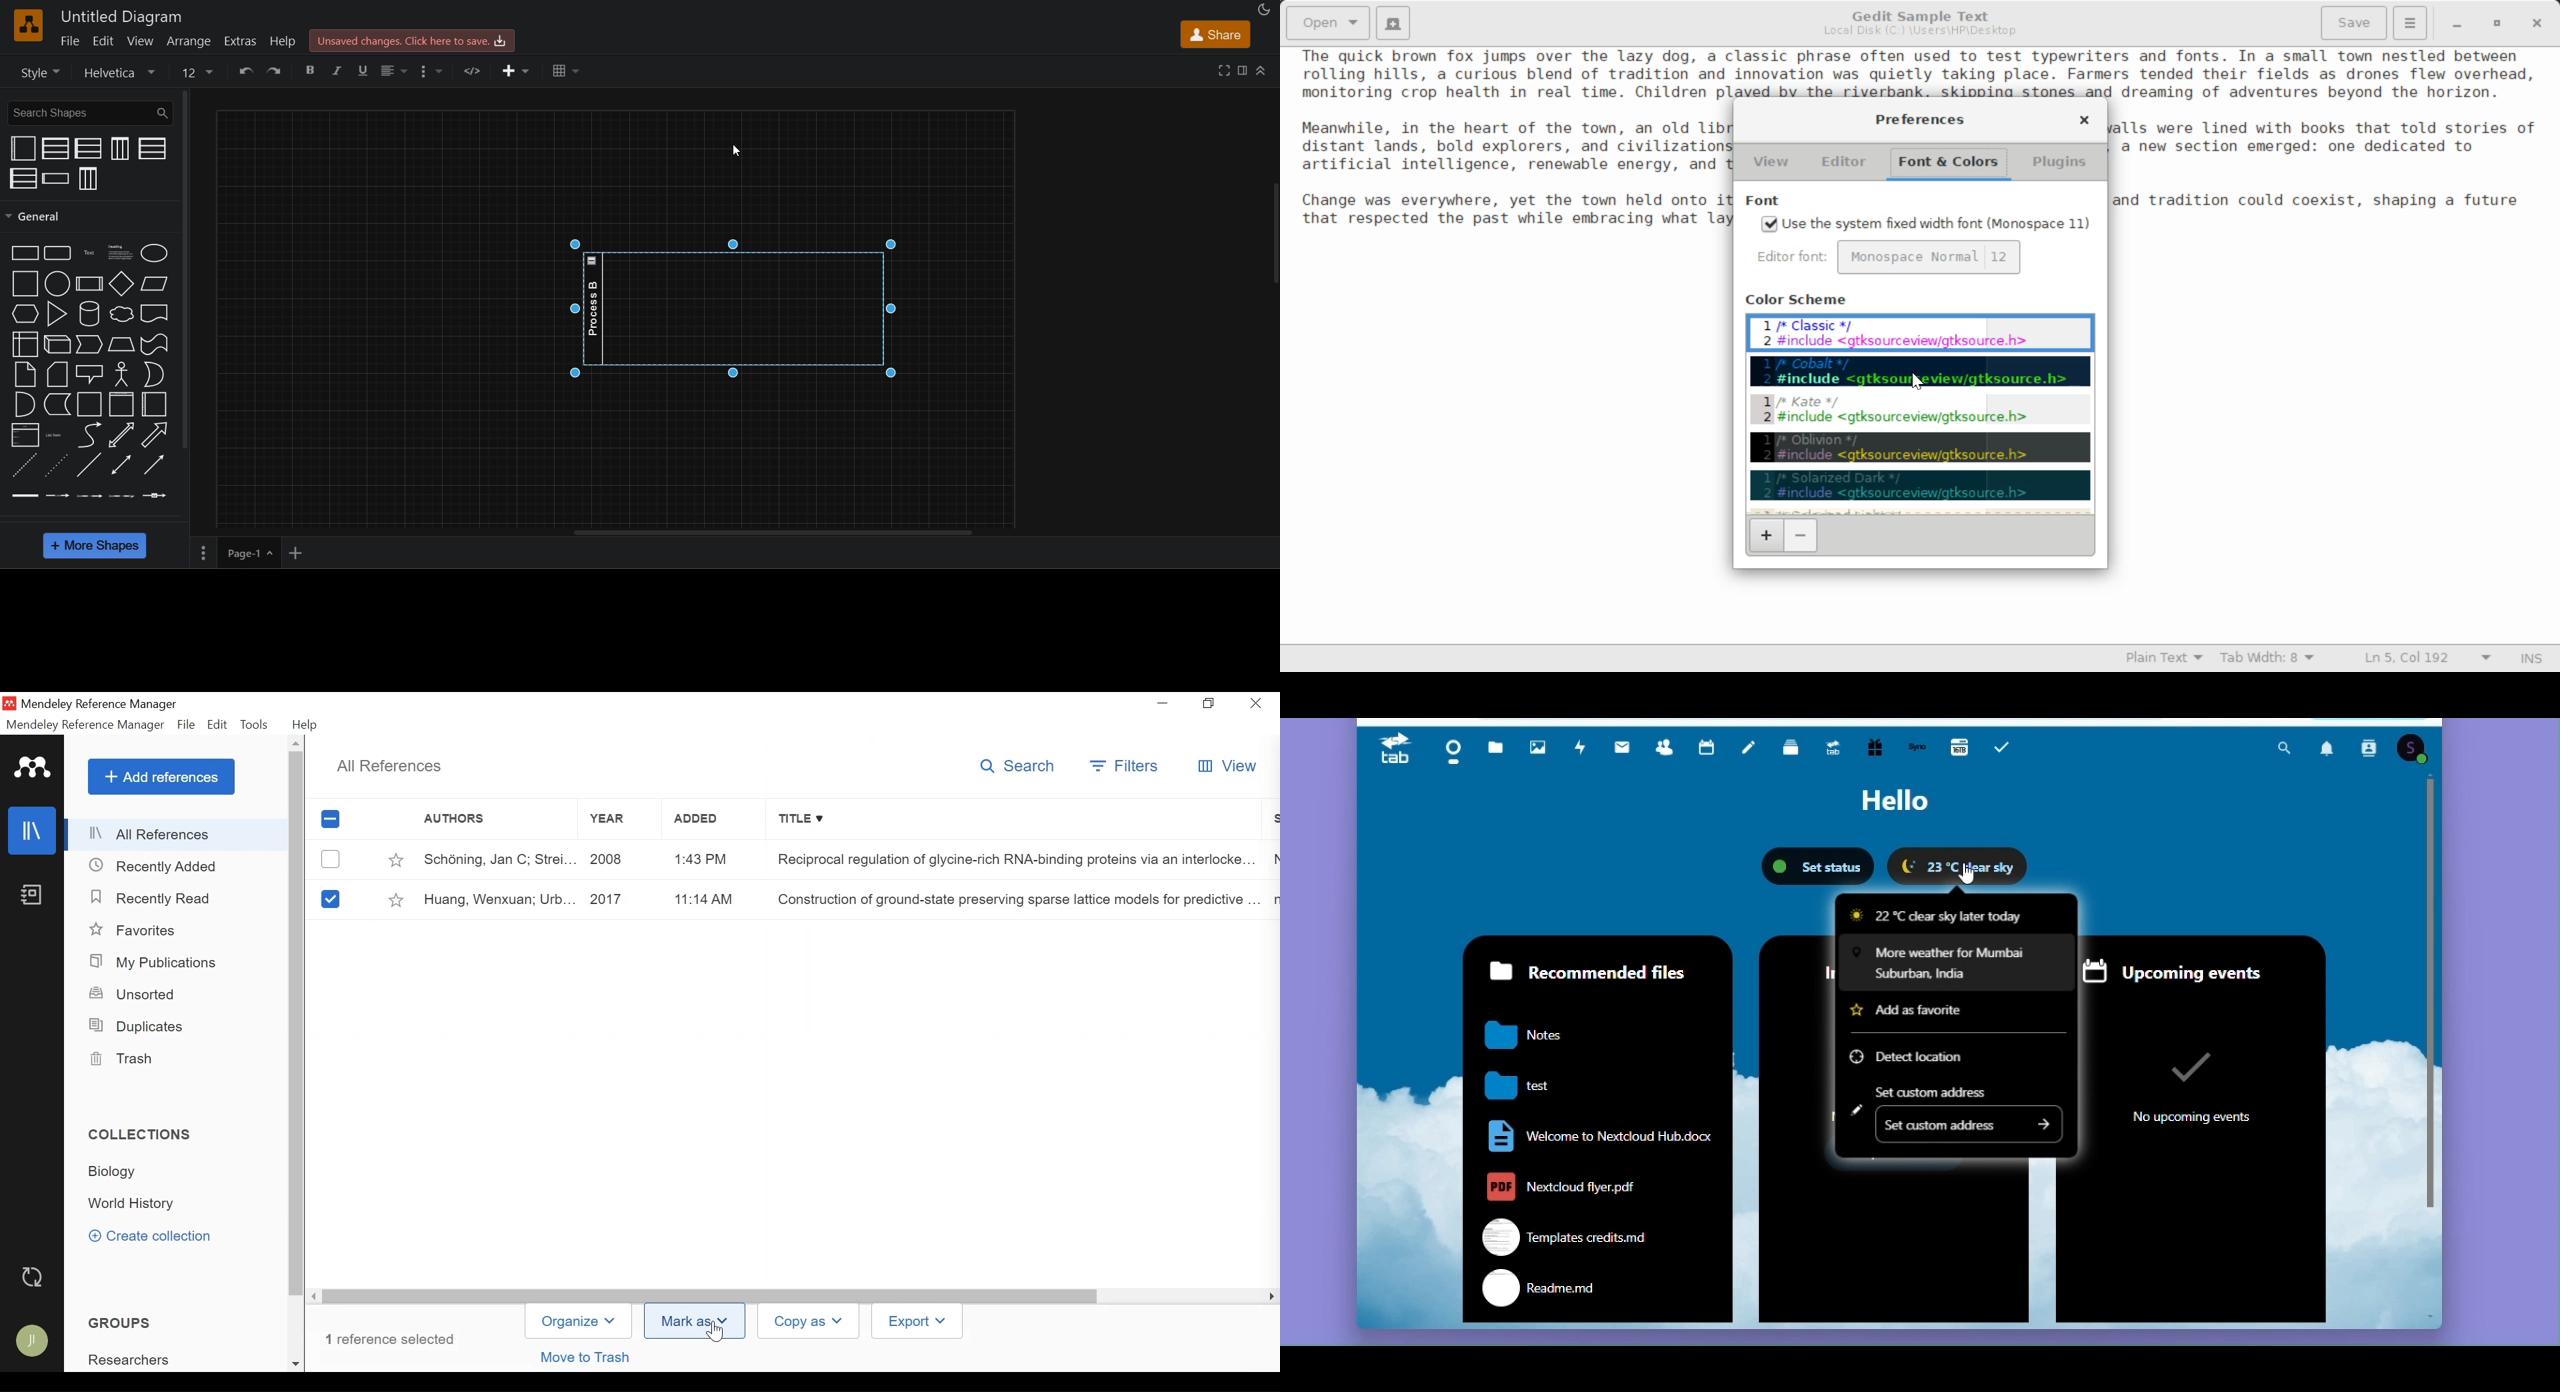  What do you see at coordinates (1917, 14) in the screenshot?
I see `Gedit Sample Text` at bounding box center [1917, 14].